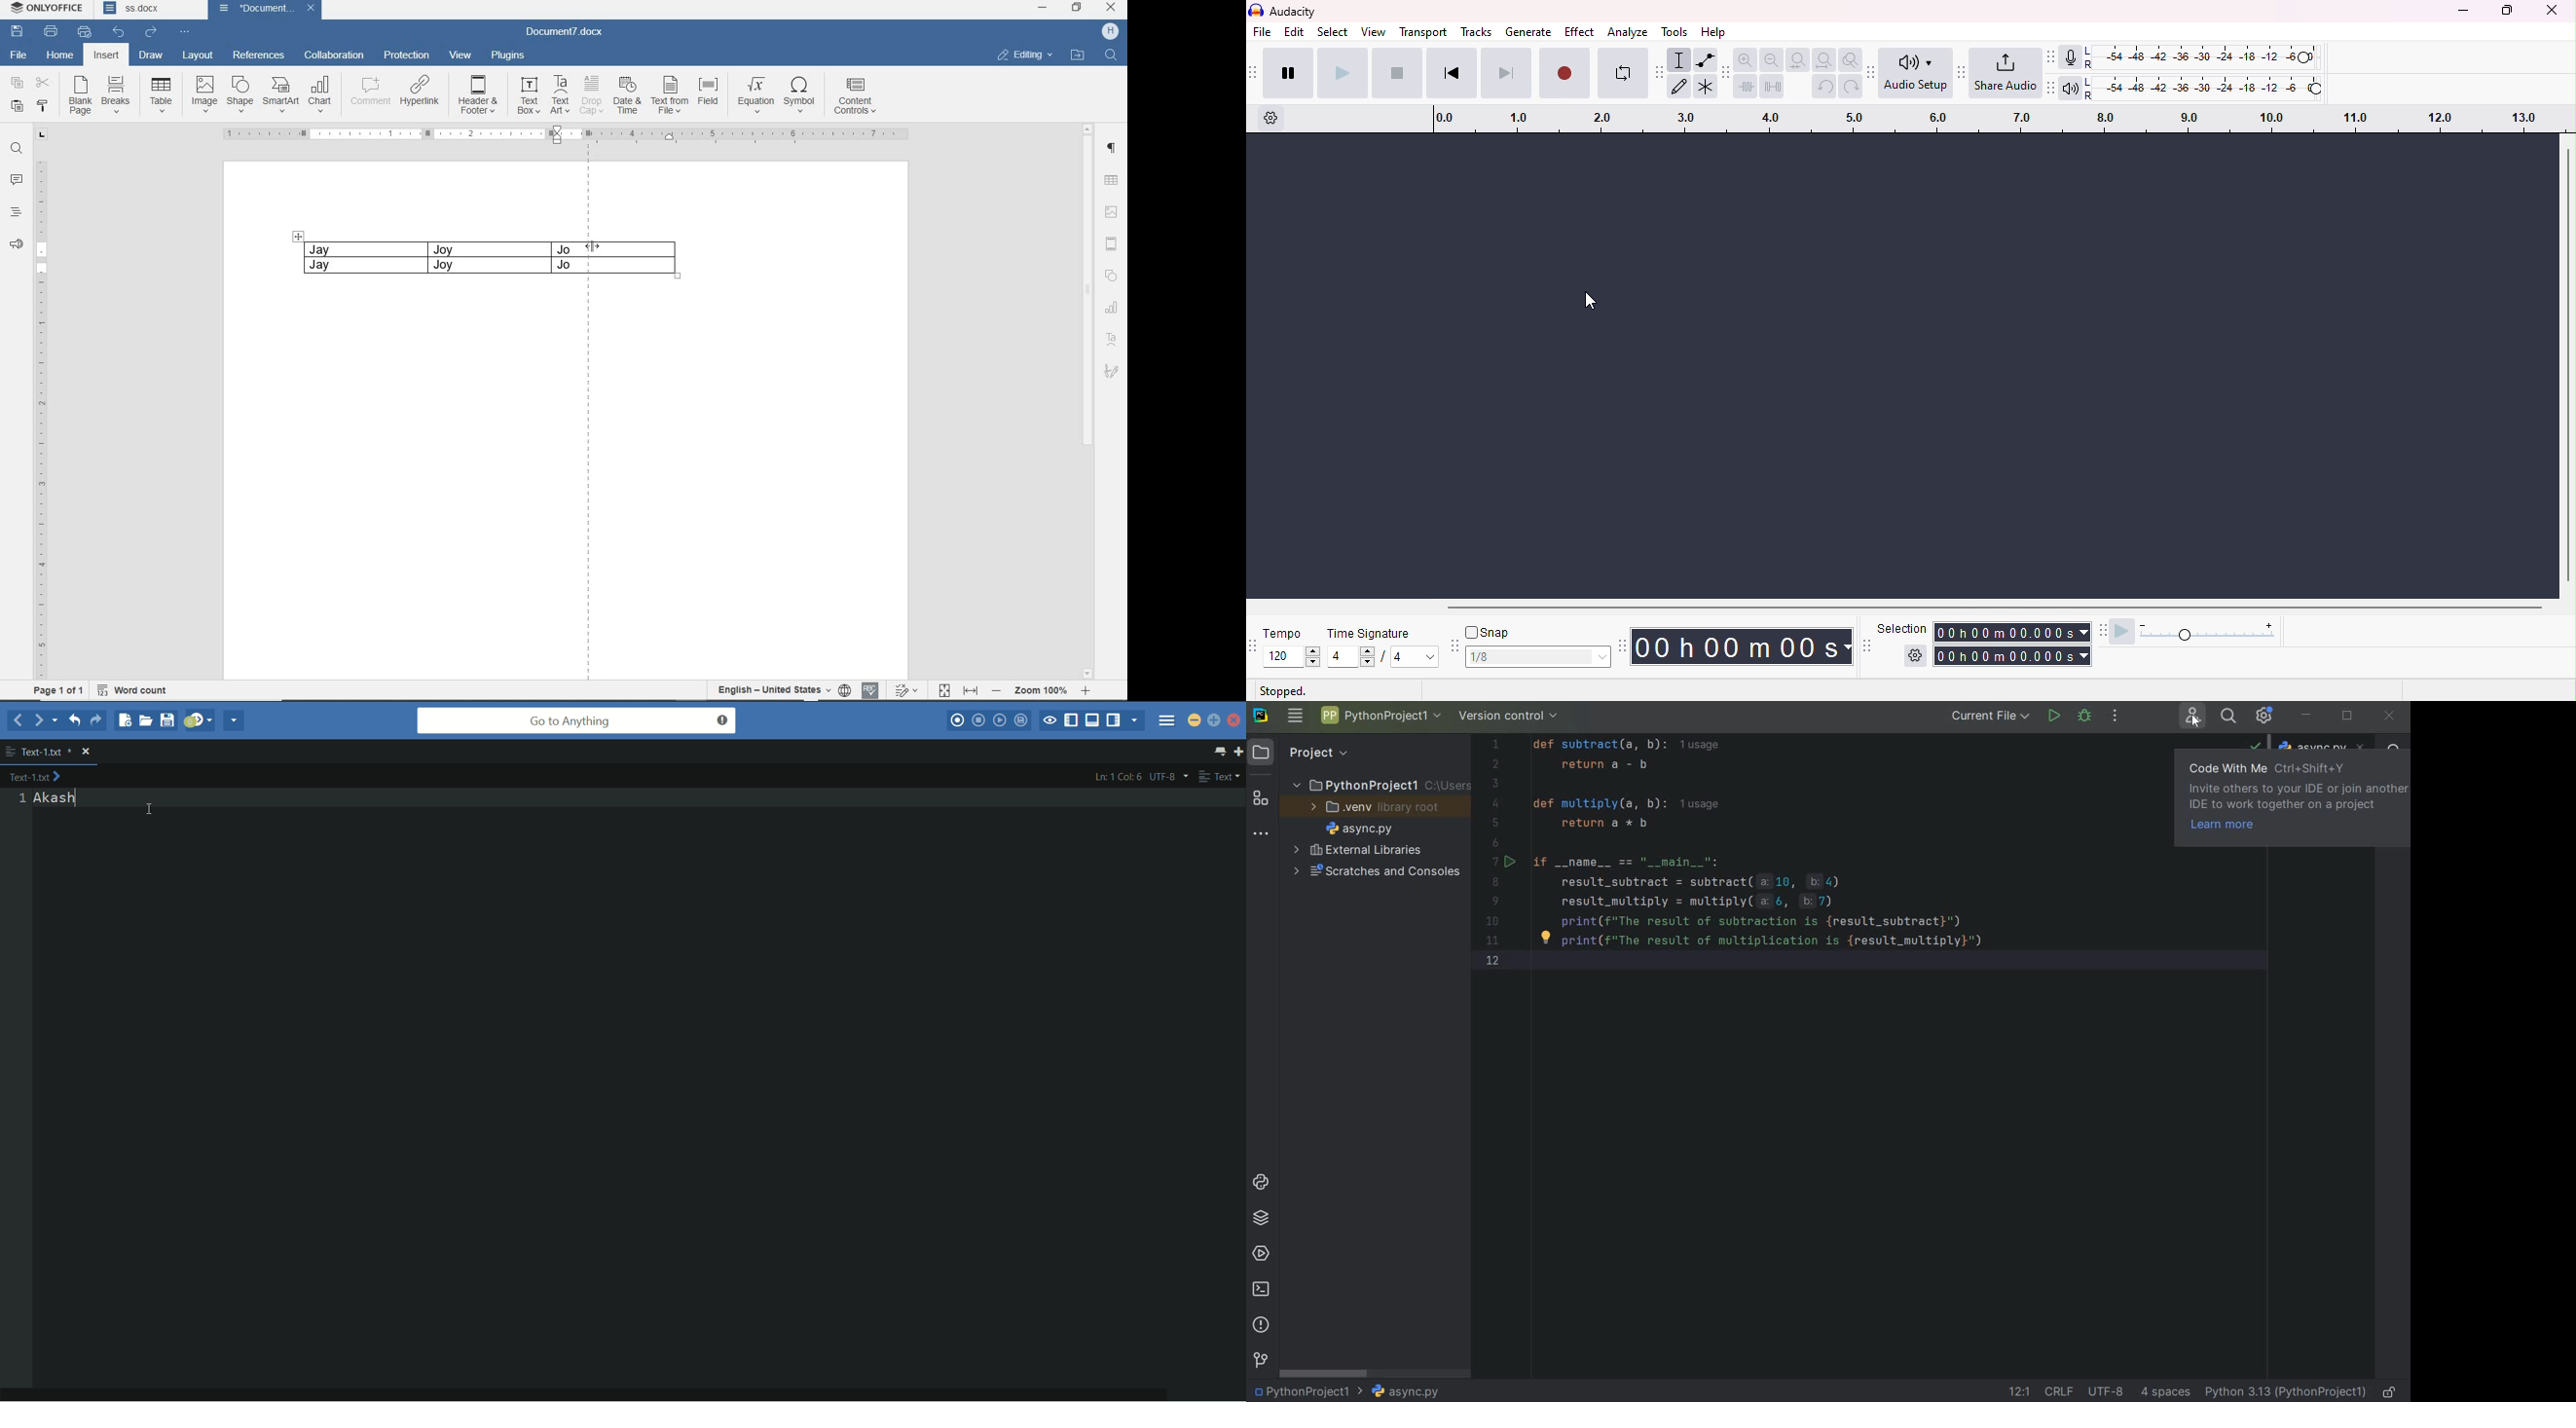  What do you see at coordinates (15, 214) in the screenshot?
I see `HEADINGS` at bounding box center [15, 214].